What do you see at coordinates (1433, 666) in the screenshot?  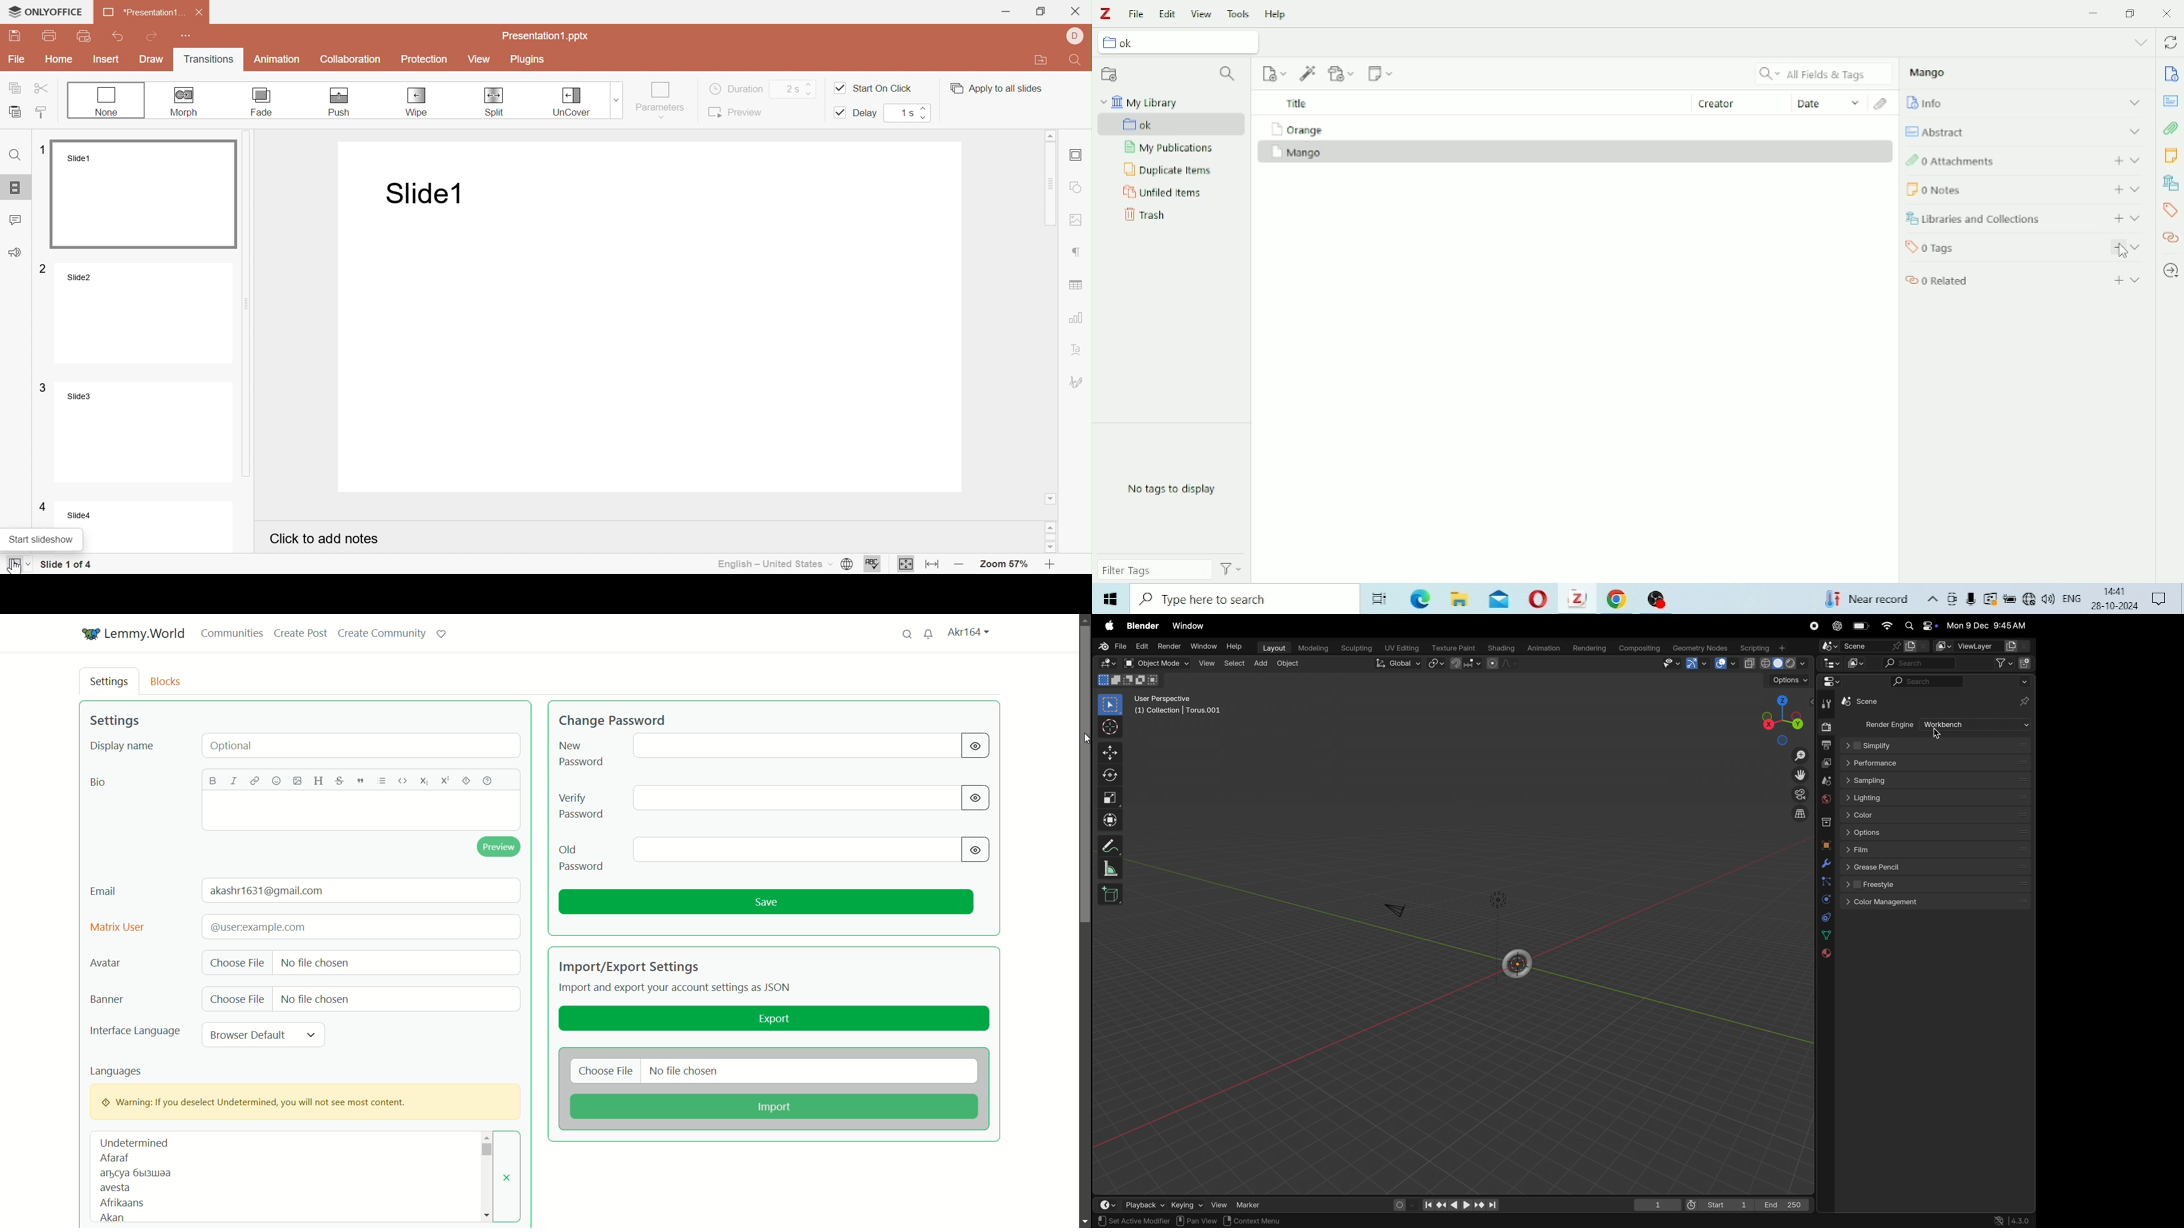 I see `transform pviot` at bounding box center [1433, 666].